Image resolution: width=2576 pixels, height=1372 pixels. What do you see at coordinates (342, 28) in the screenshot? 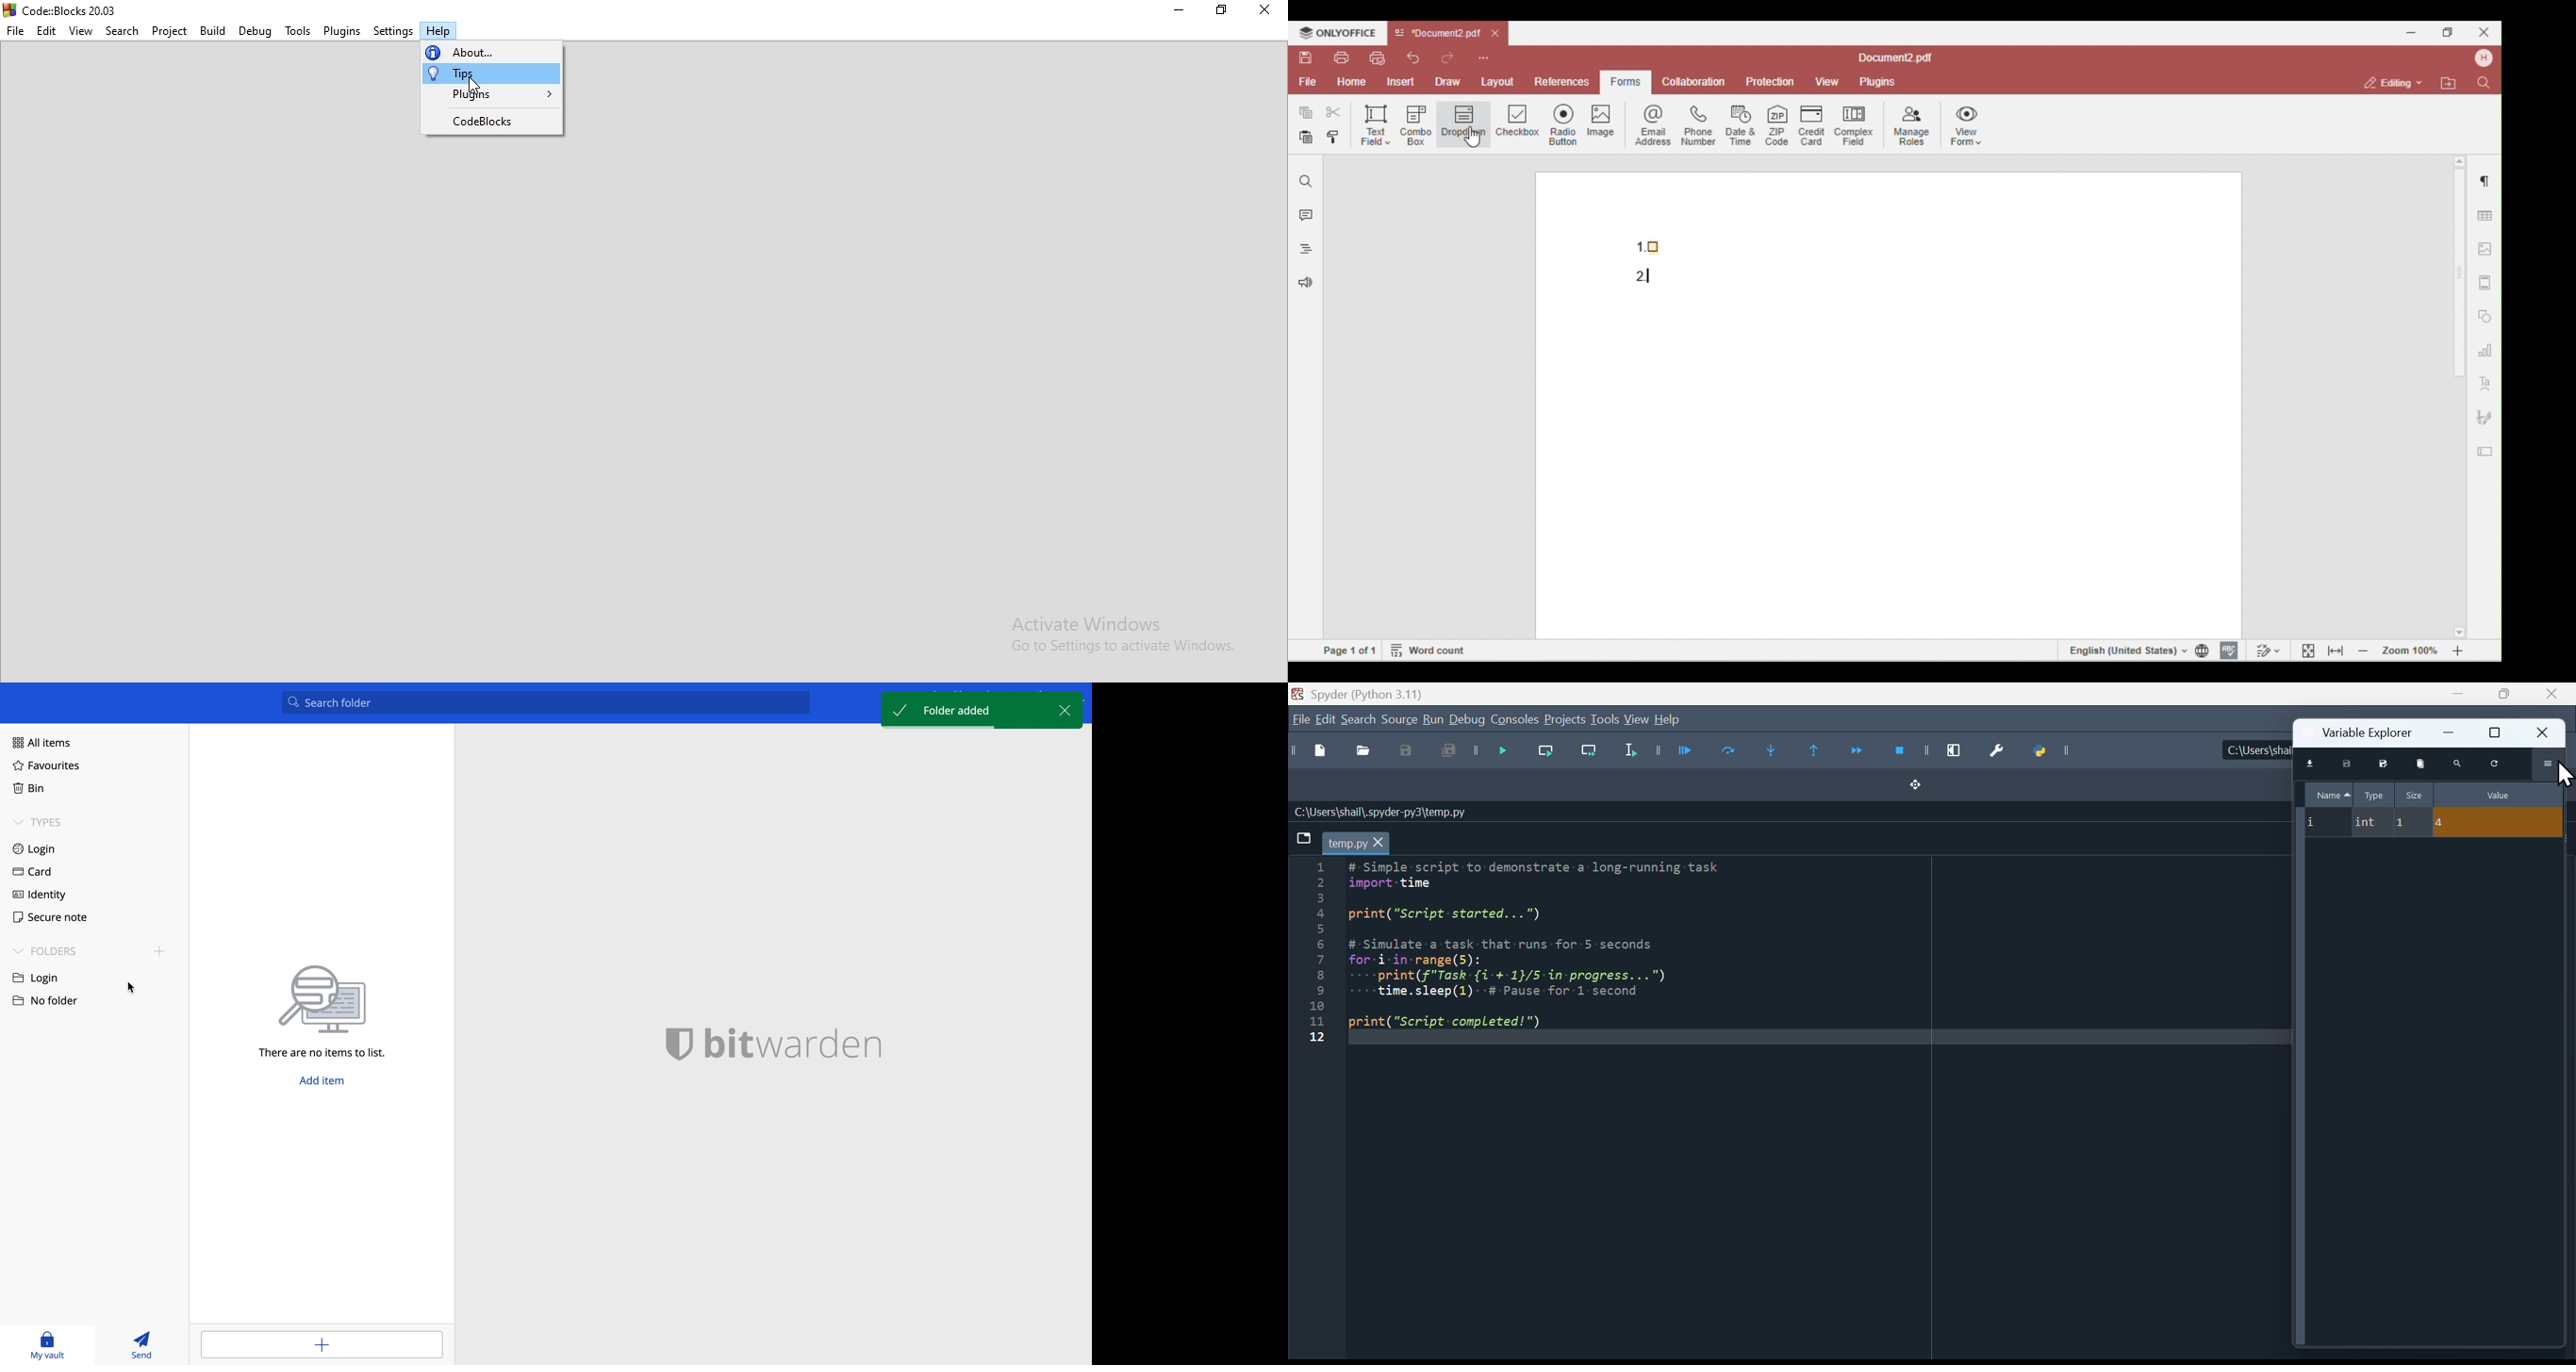
I see `Plugins ` at bounding box center [342, 28].